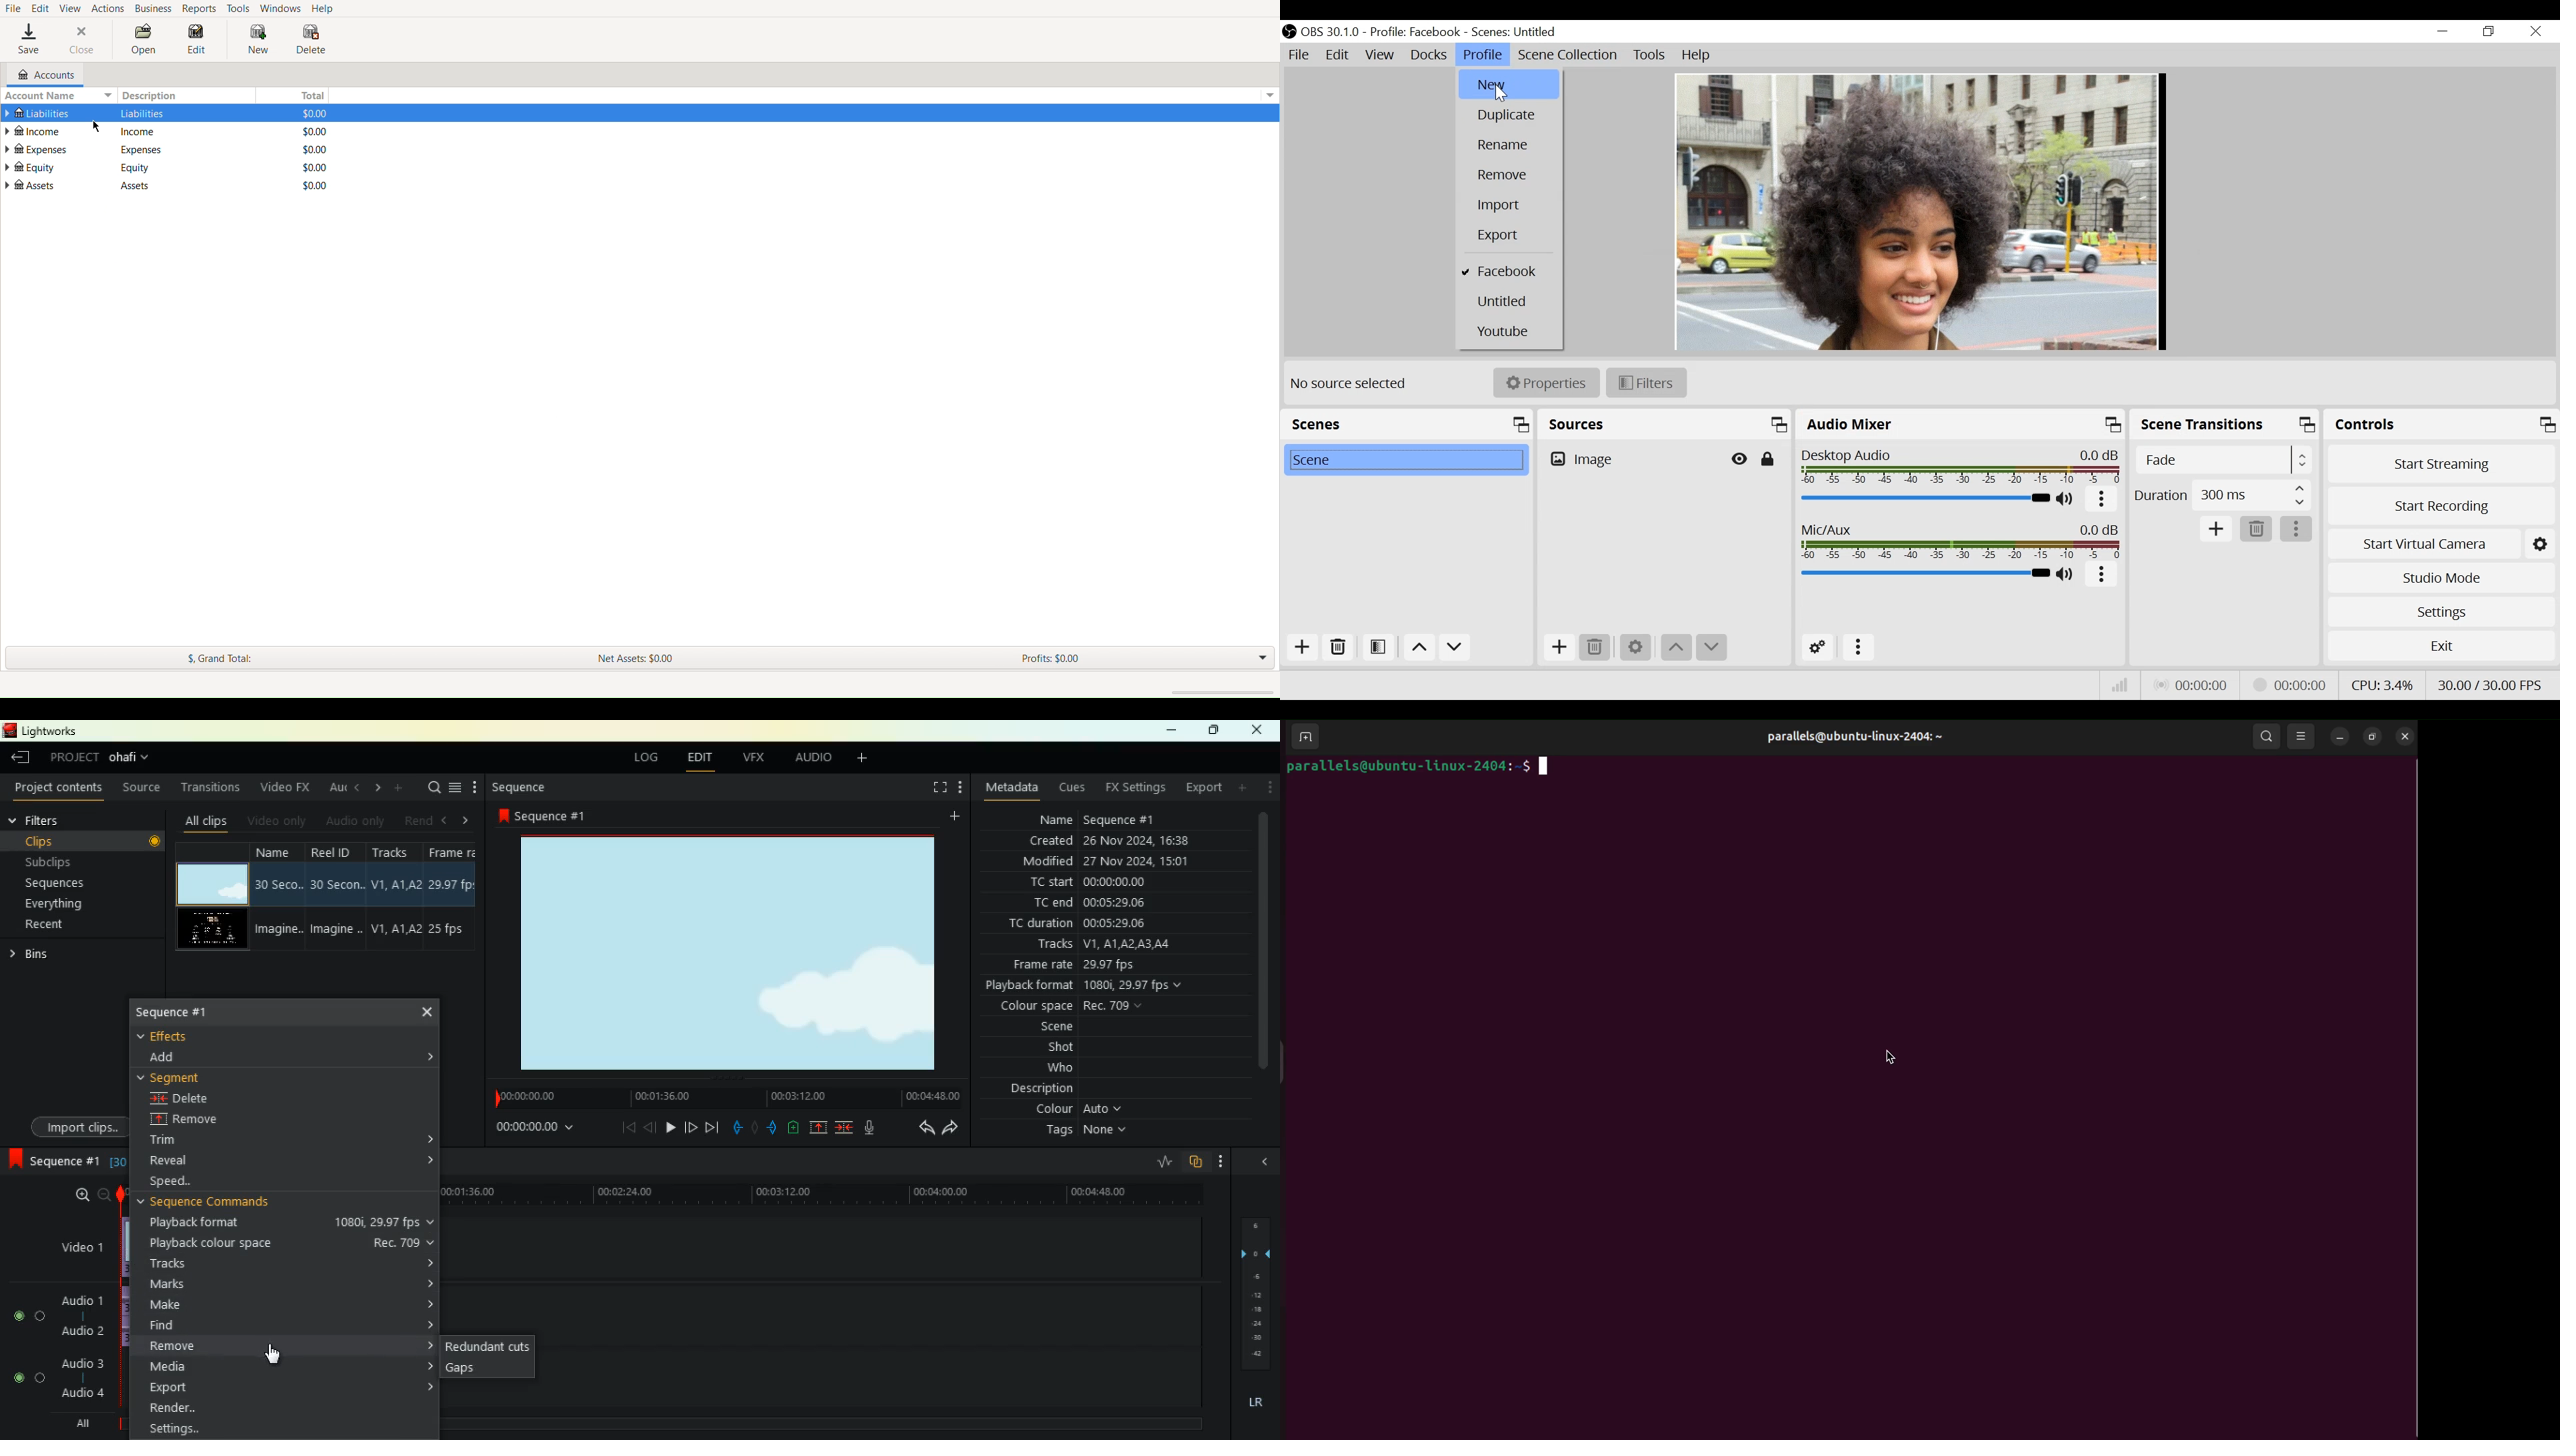 The image size is (2576, 1456). Describe the element at coordinates (1483, 54) in the screenshot. I see `Profile` at that location.